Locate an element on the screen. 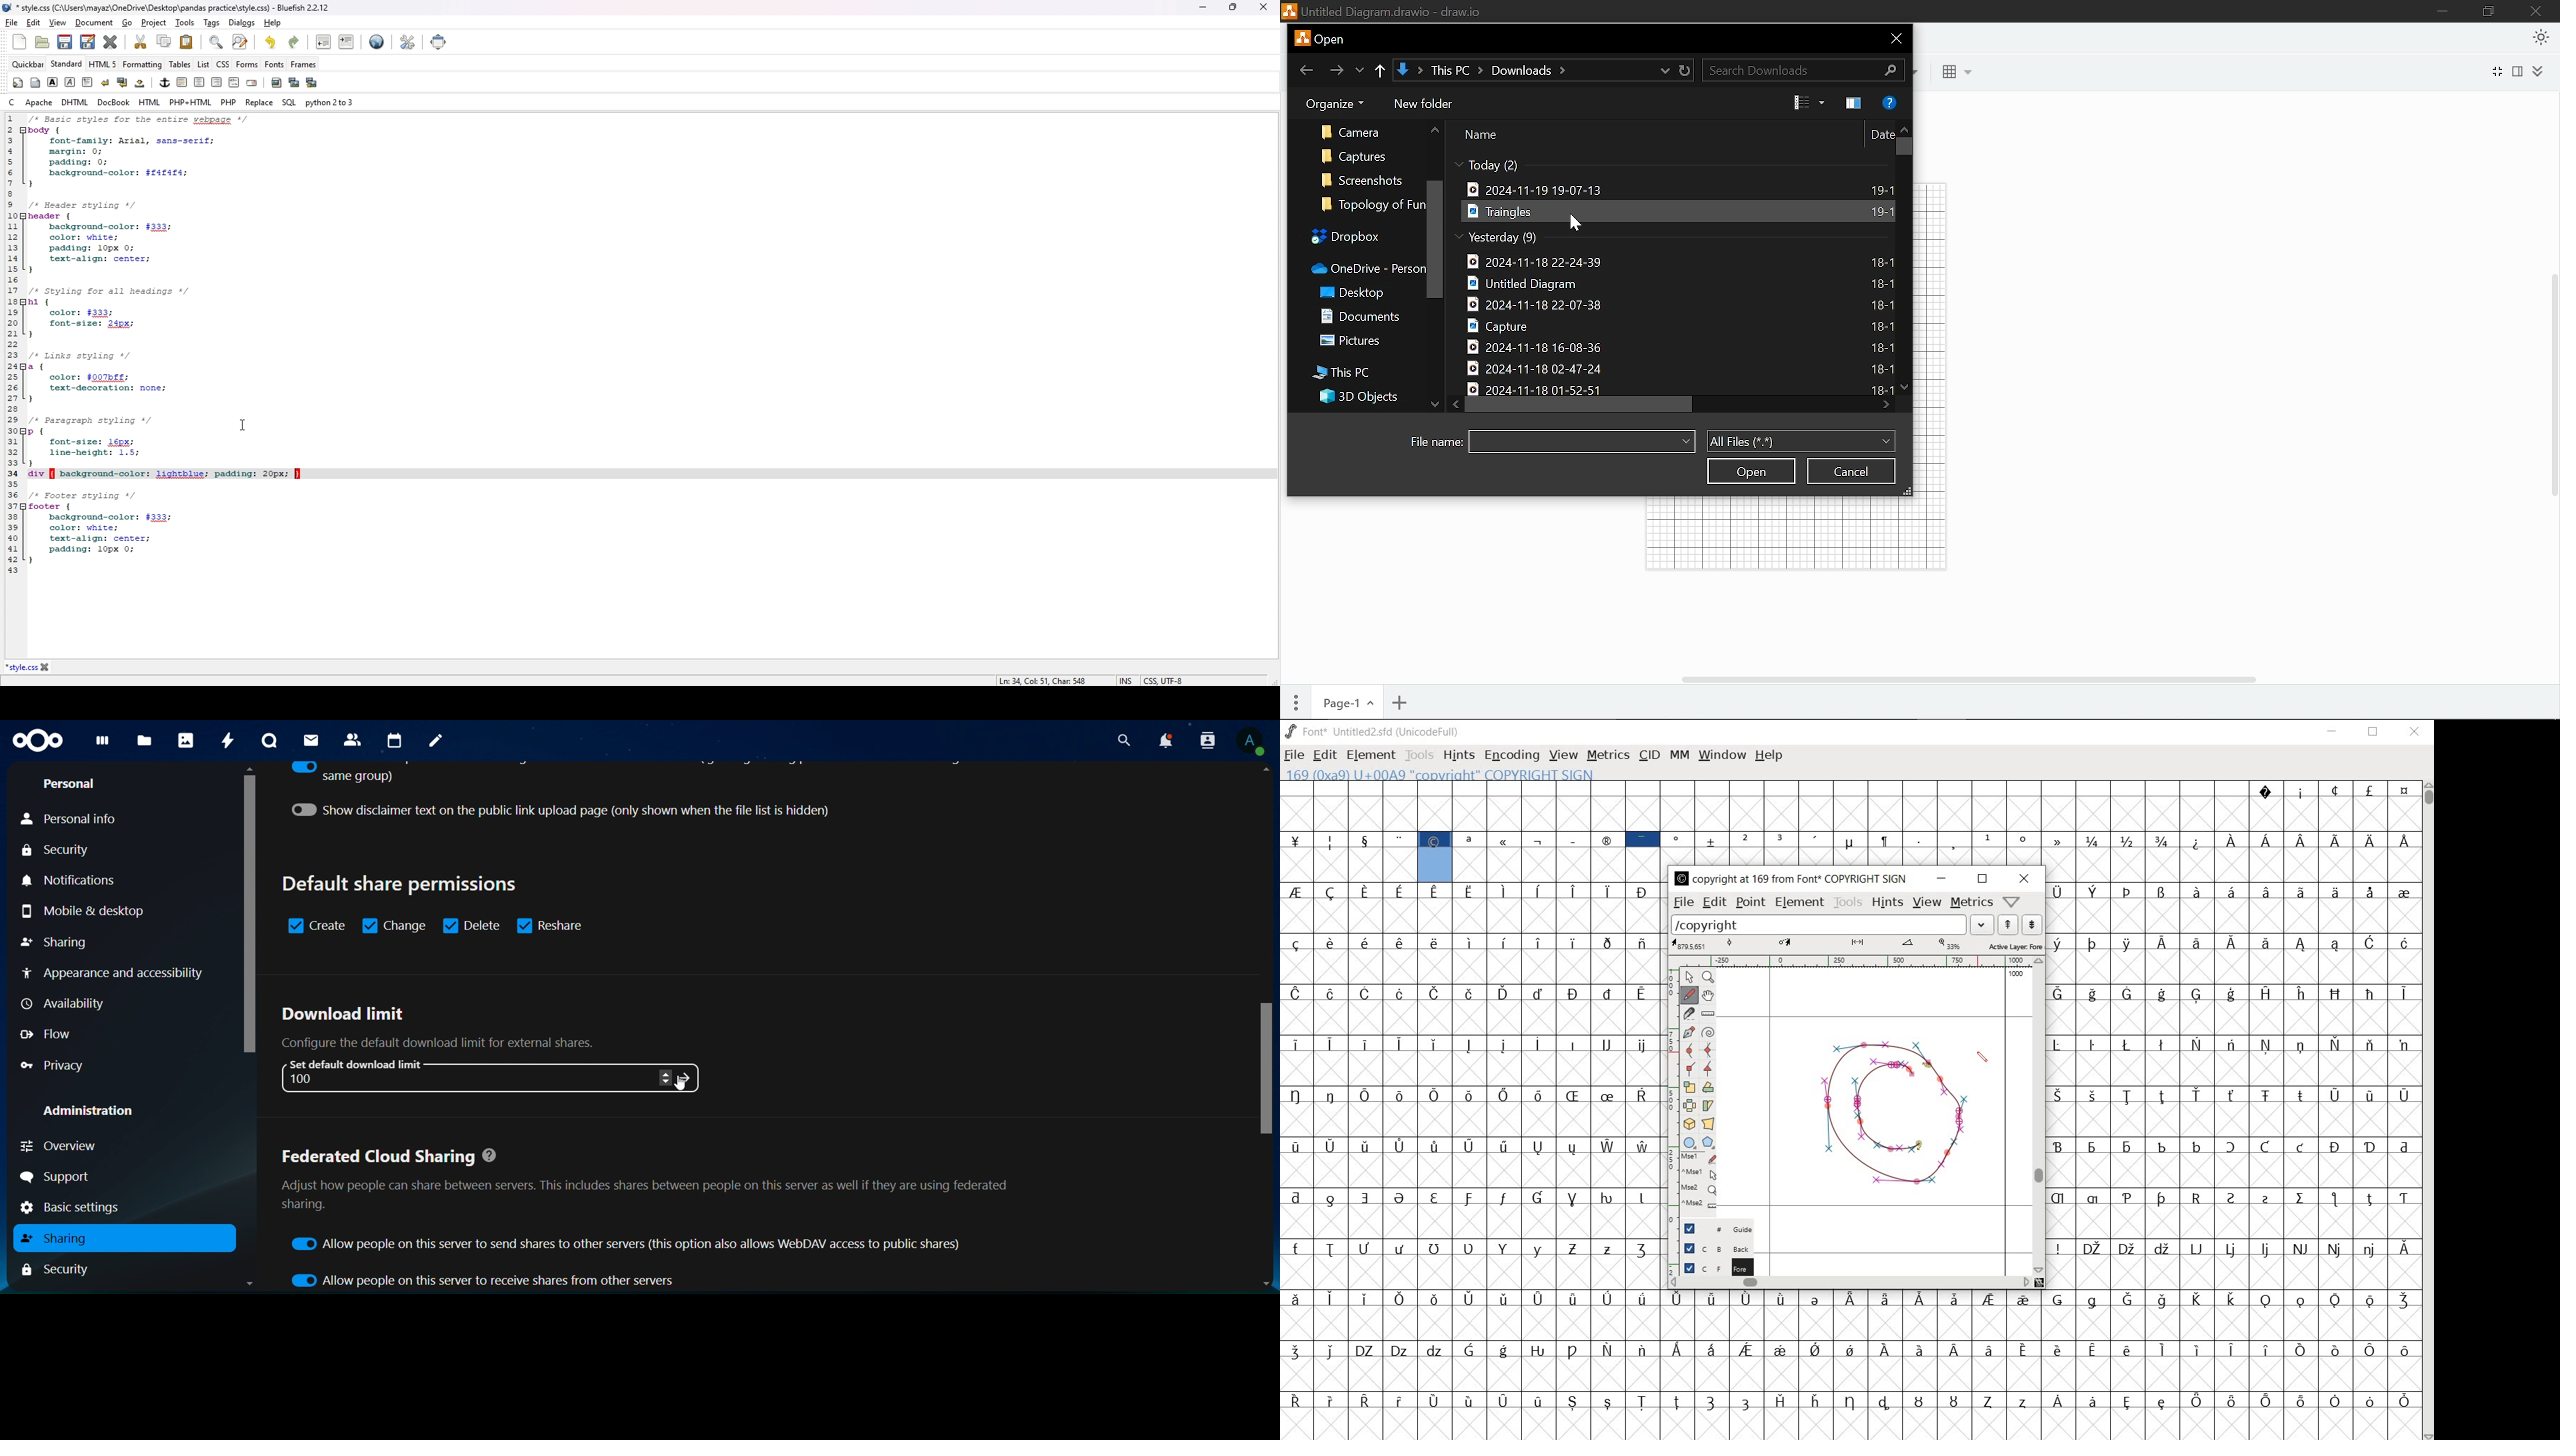  1 /* Basic styles for entire webpage */ 2 body { 3 font-family: Arial, sans-serif; 4 margin: 0; 5 padding: 0; 6 background-color: $f4f4f4; 7} 8 9 /* Header styling */ 10 header { 11 background-color: #333; 12 color: white; 13 padding: 10px 0; 14 text-align: center; 15 } 16 17 /* Styling for all headings */ 18 h1 { 19 color: #333; 20 font-size: 24px; 21 } 22 23 /* Links styling */ 24 a { 25 color: #007bff; 26 text-decoration: none; 27 } 28 29 /* Paragraph styling */ 30 p { 31 font-size: 16px; 32 line-height: 1.5; 33 } is located at coordinates (129, 289).